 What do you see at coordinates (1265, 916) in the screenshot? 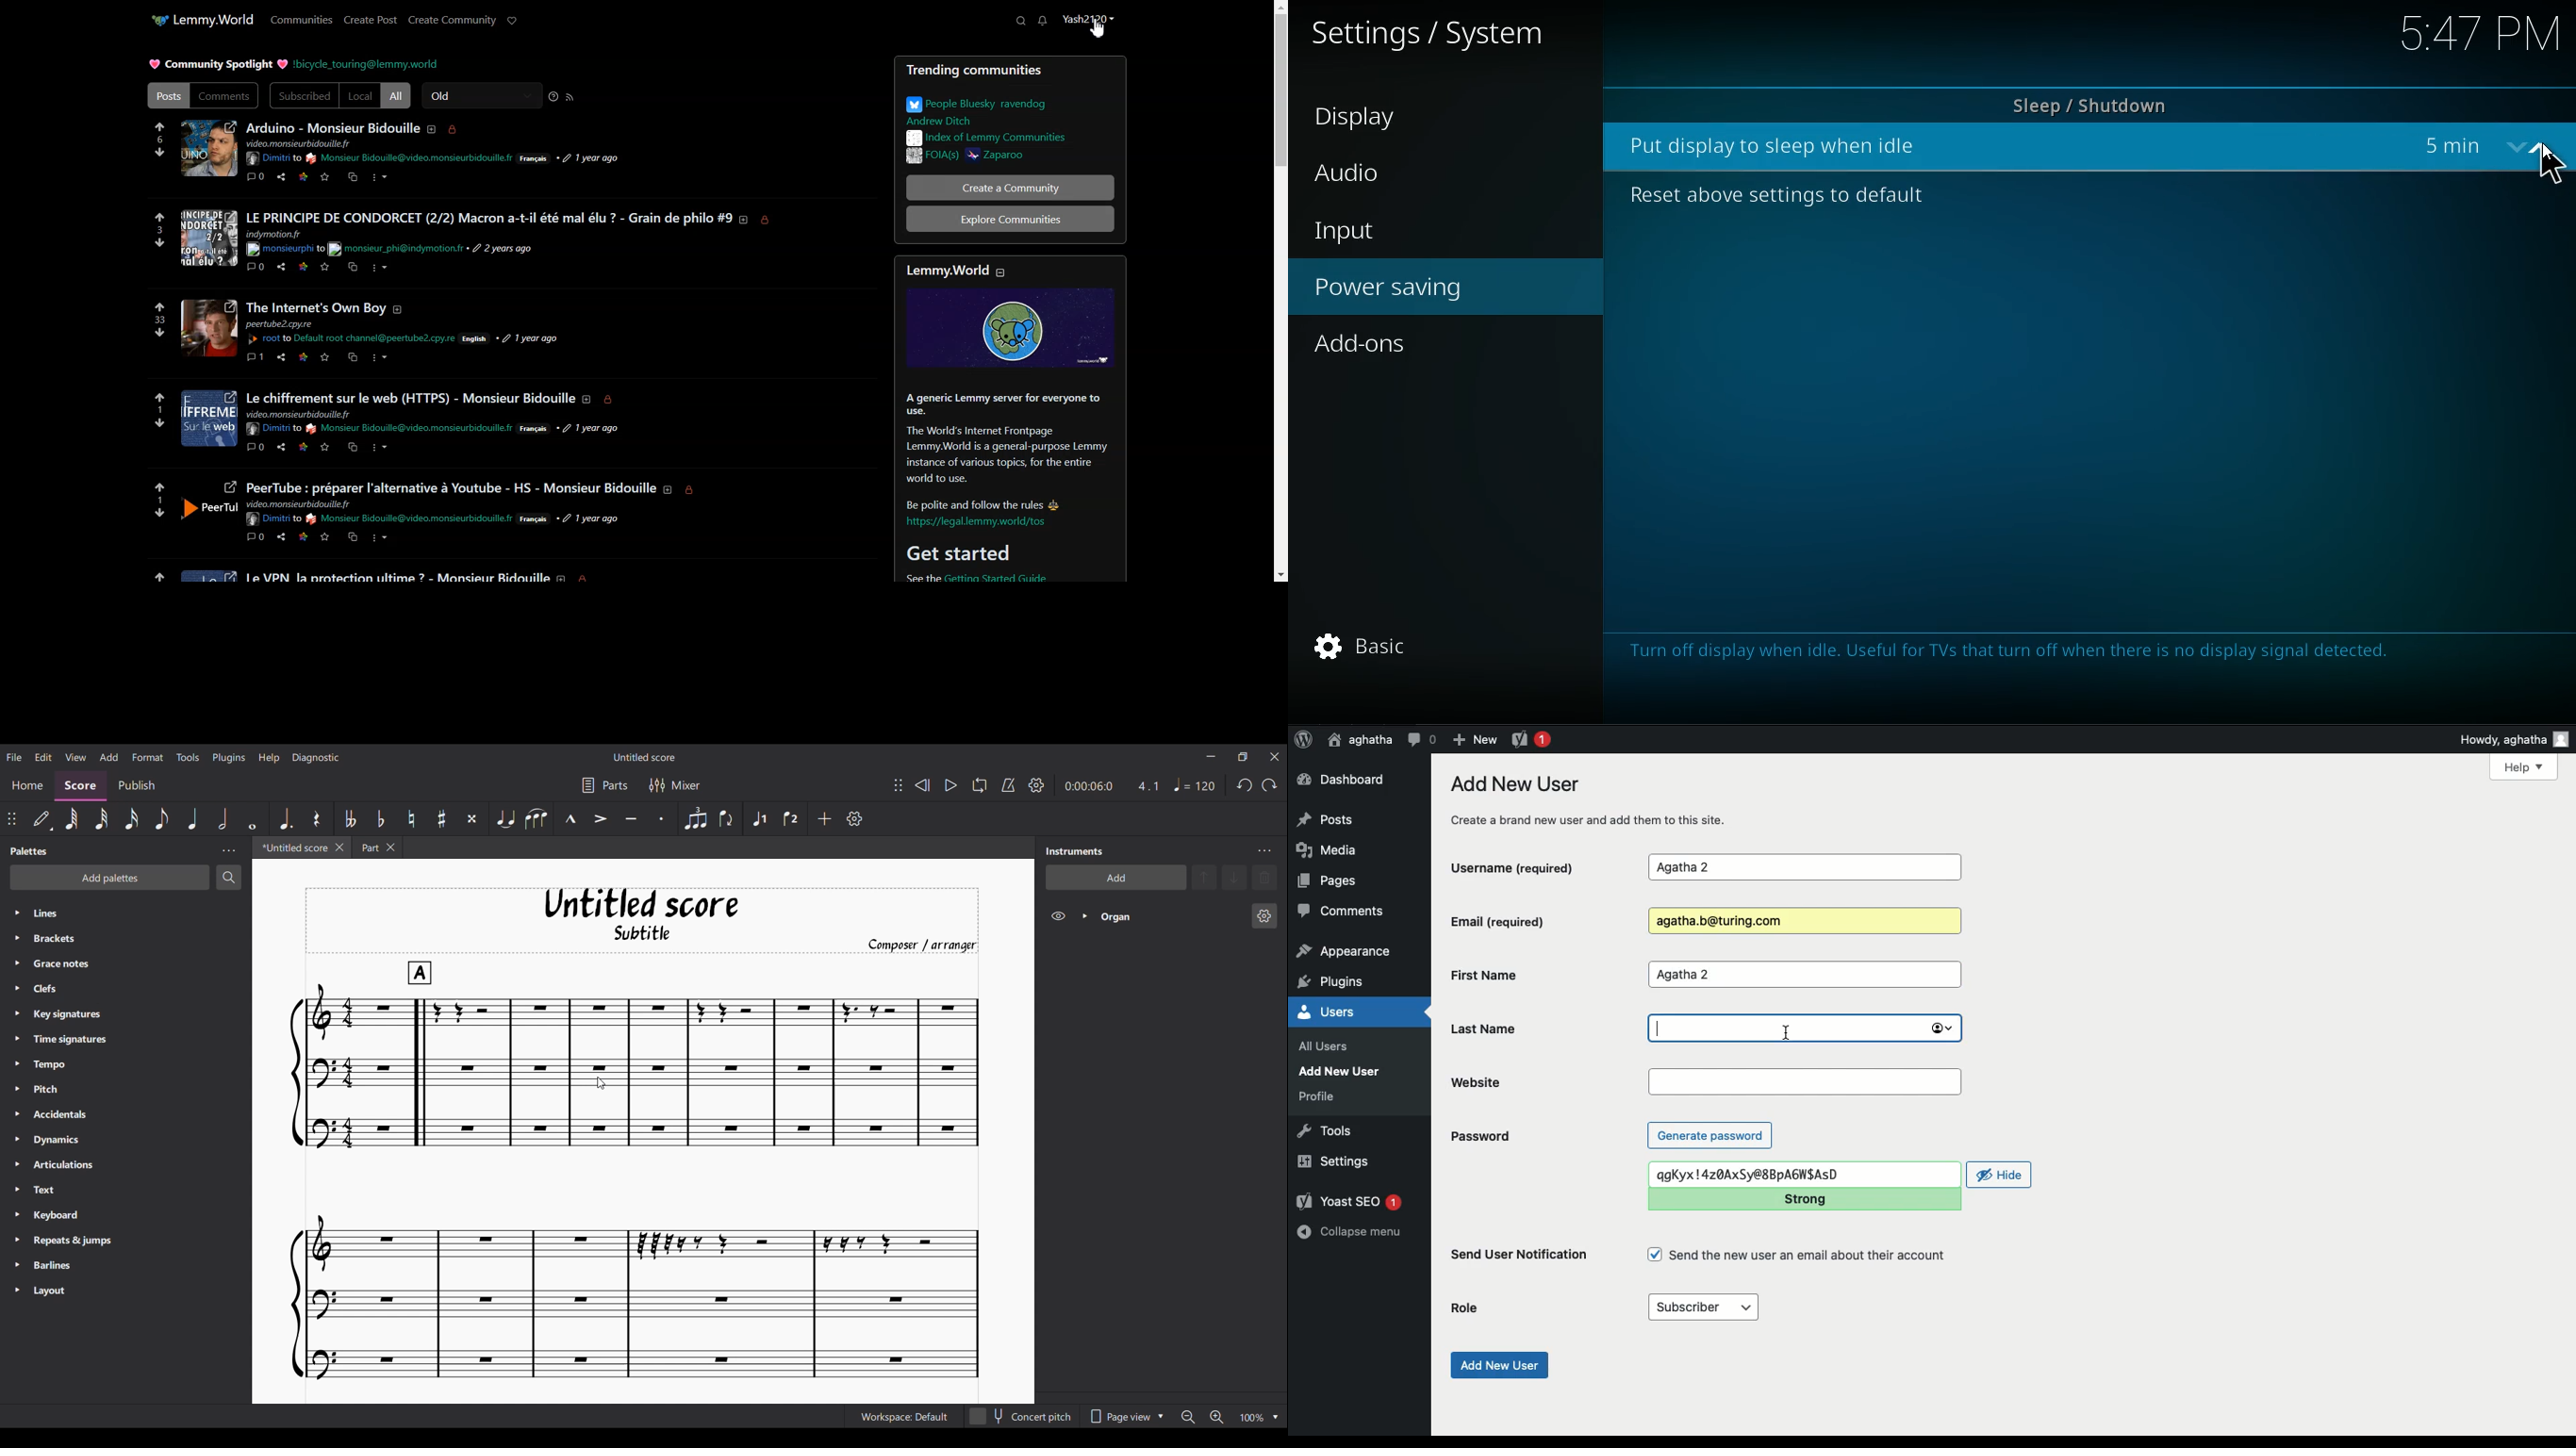
I see `Organ instrument settings` at bounding box center [1265, 916].